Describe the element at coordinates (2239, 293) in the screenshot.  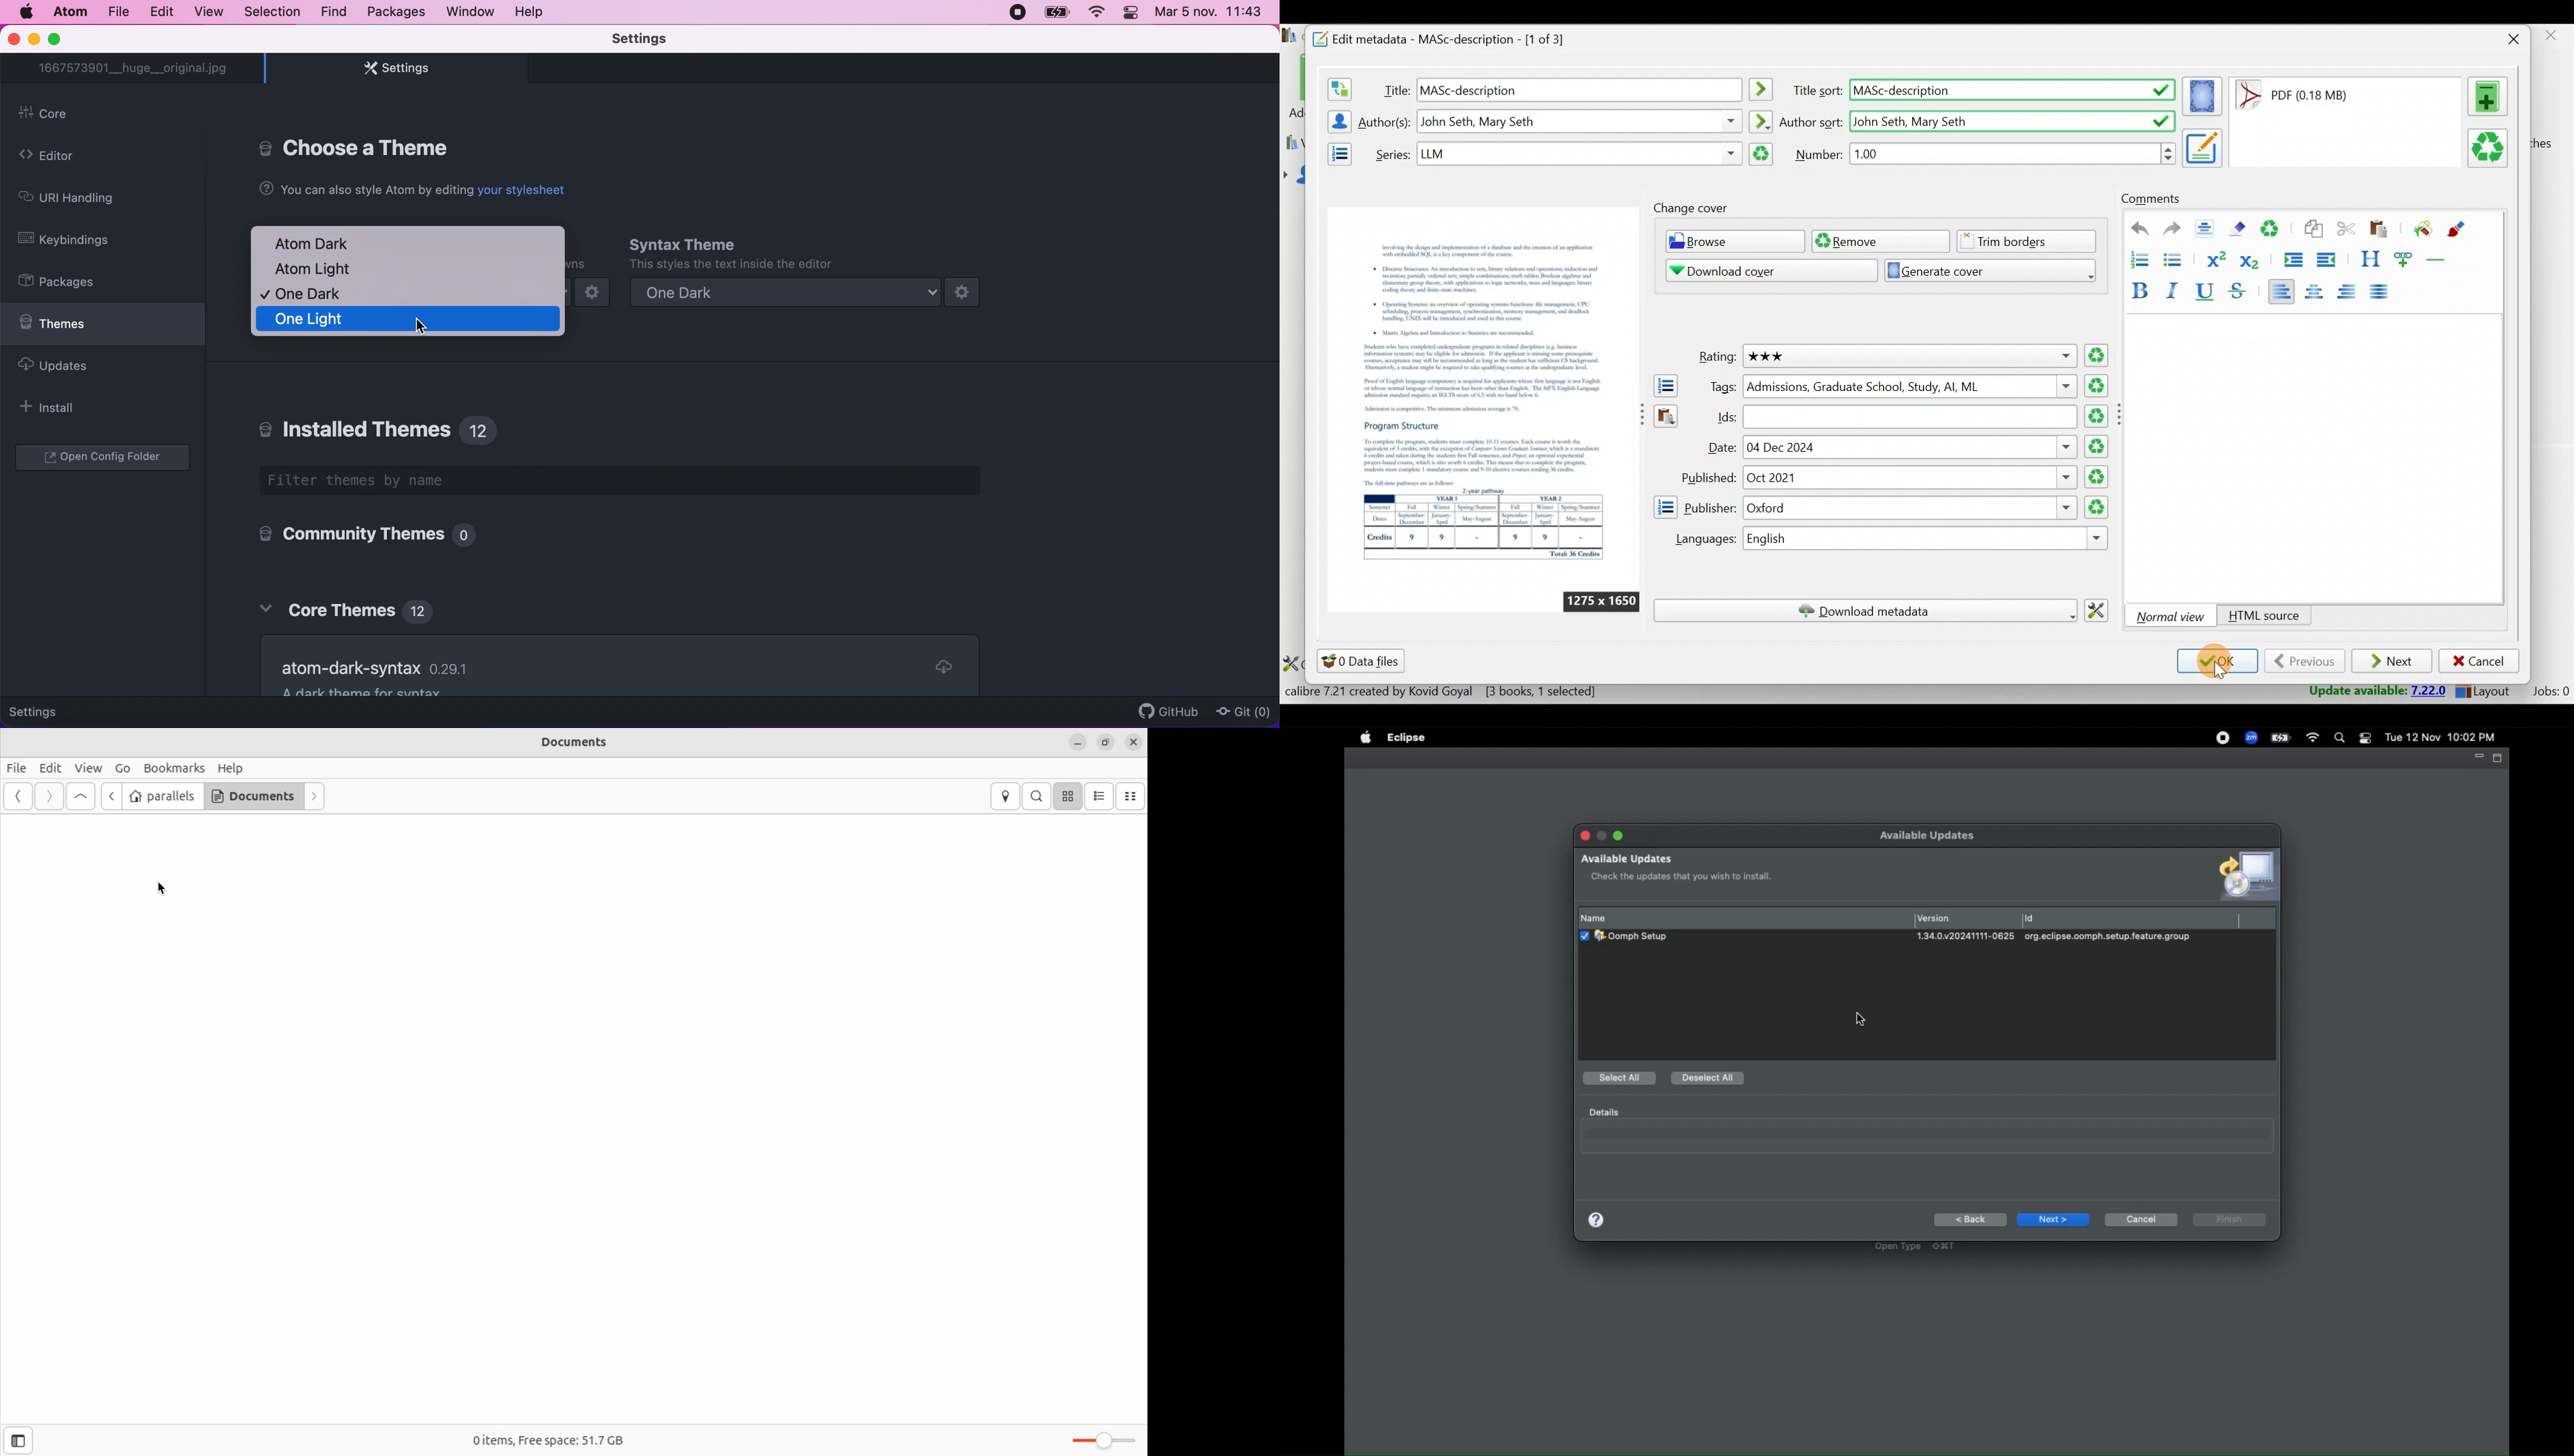
I see `Strikethrough` at that location.